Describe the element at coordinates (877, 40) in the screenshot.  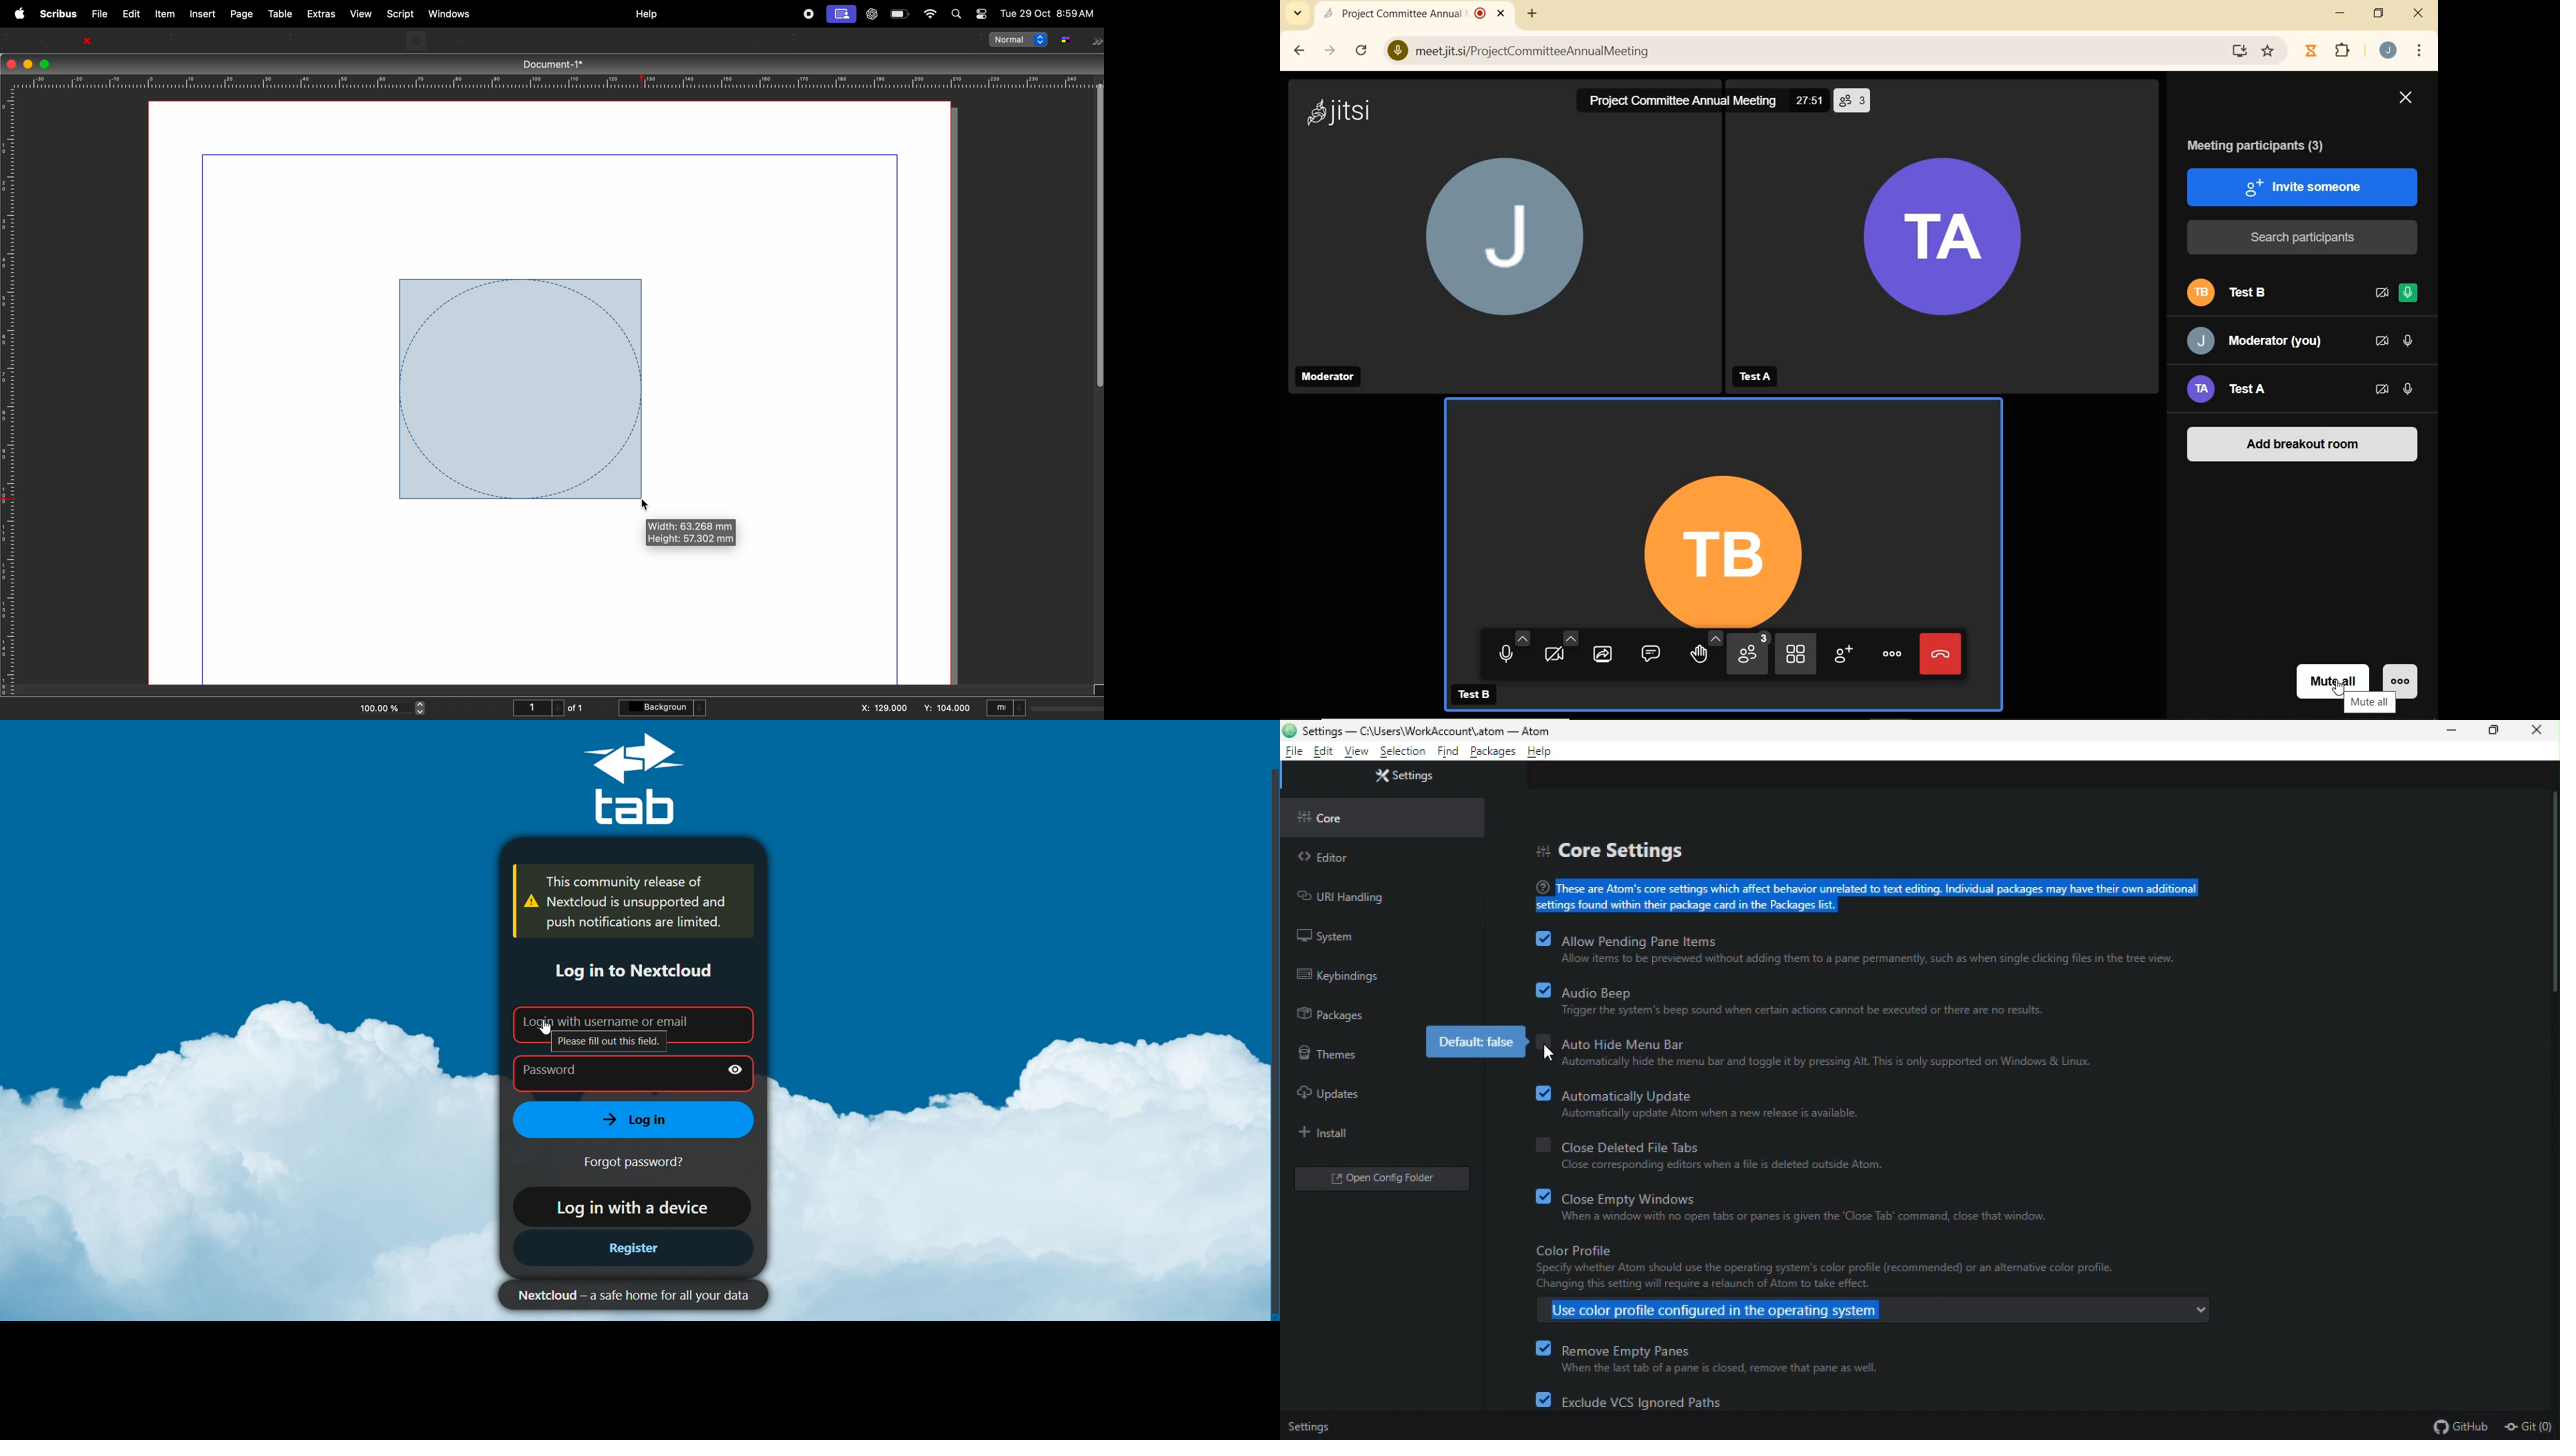
I see `PDF text field` at that location.